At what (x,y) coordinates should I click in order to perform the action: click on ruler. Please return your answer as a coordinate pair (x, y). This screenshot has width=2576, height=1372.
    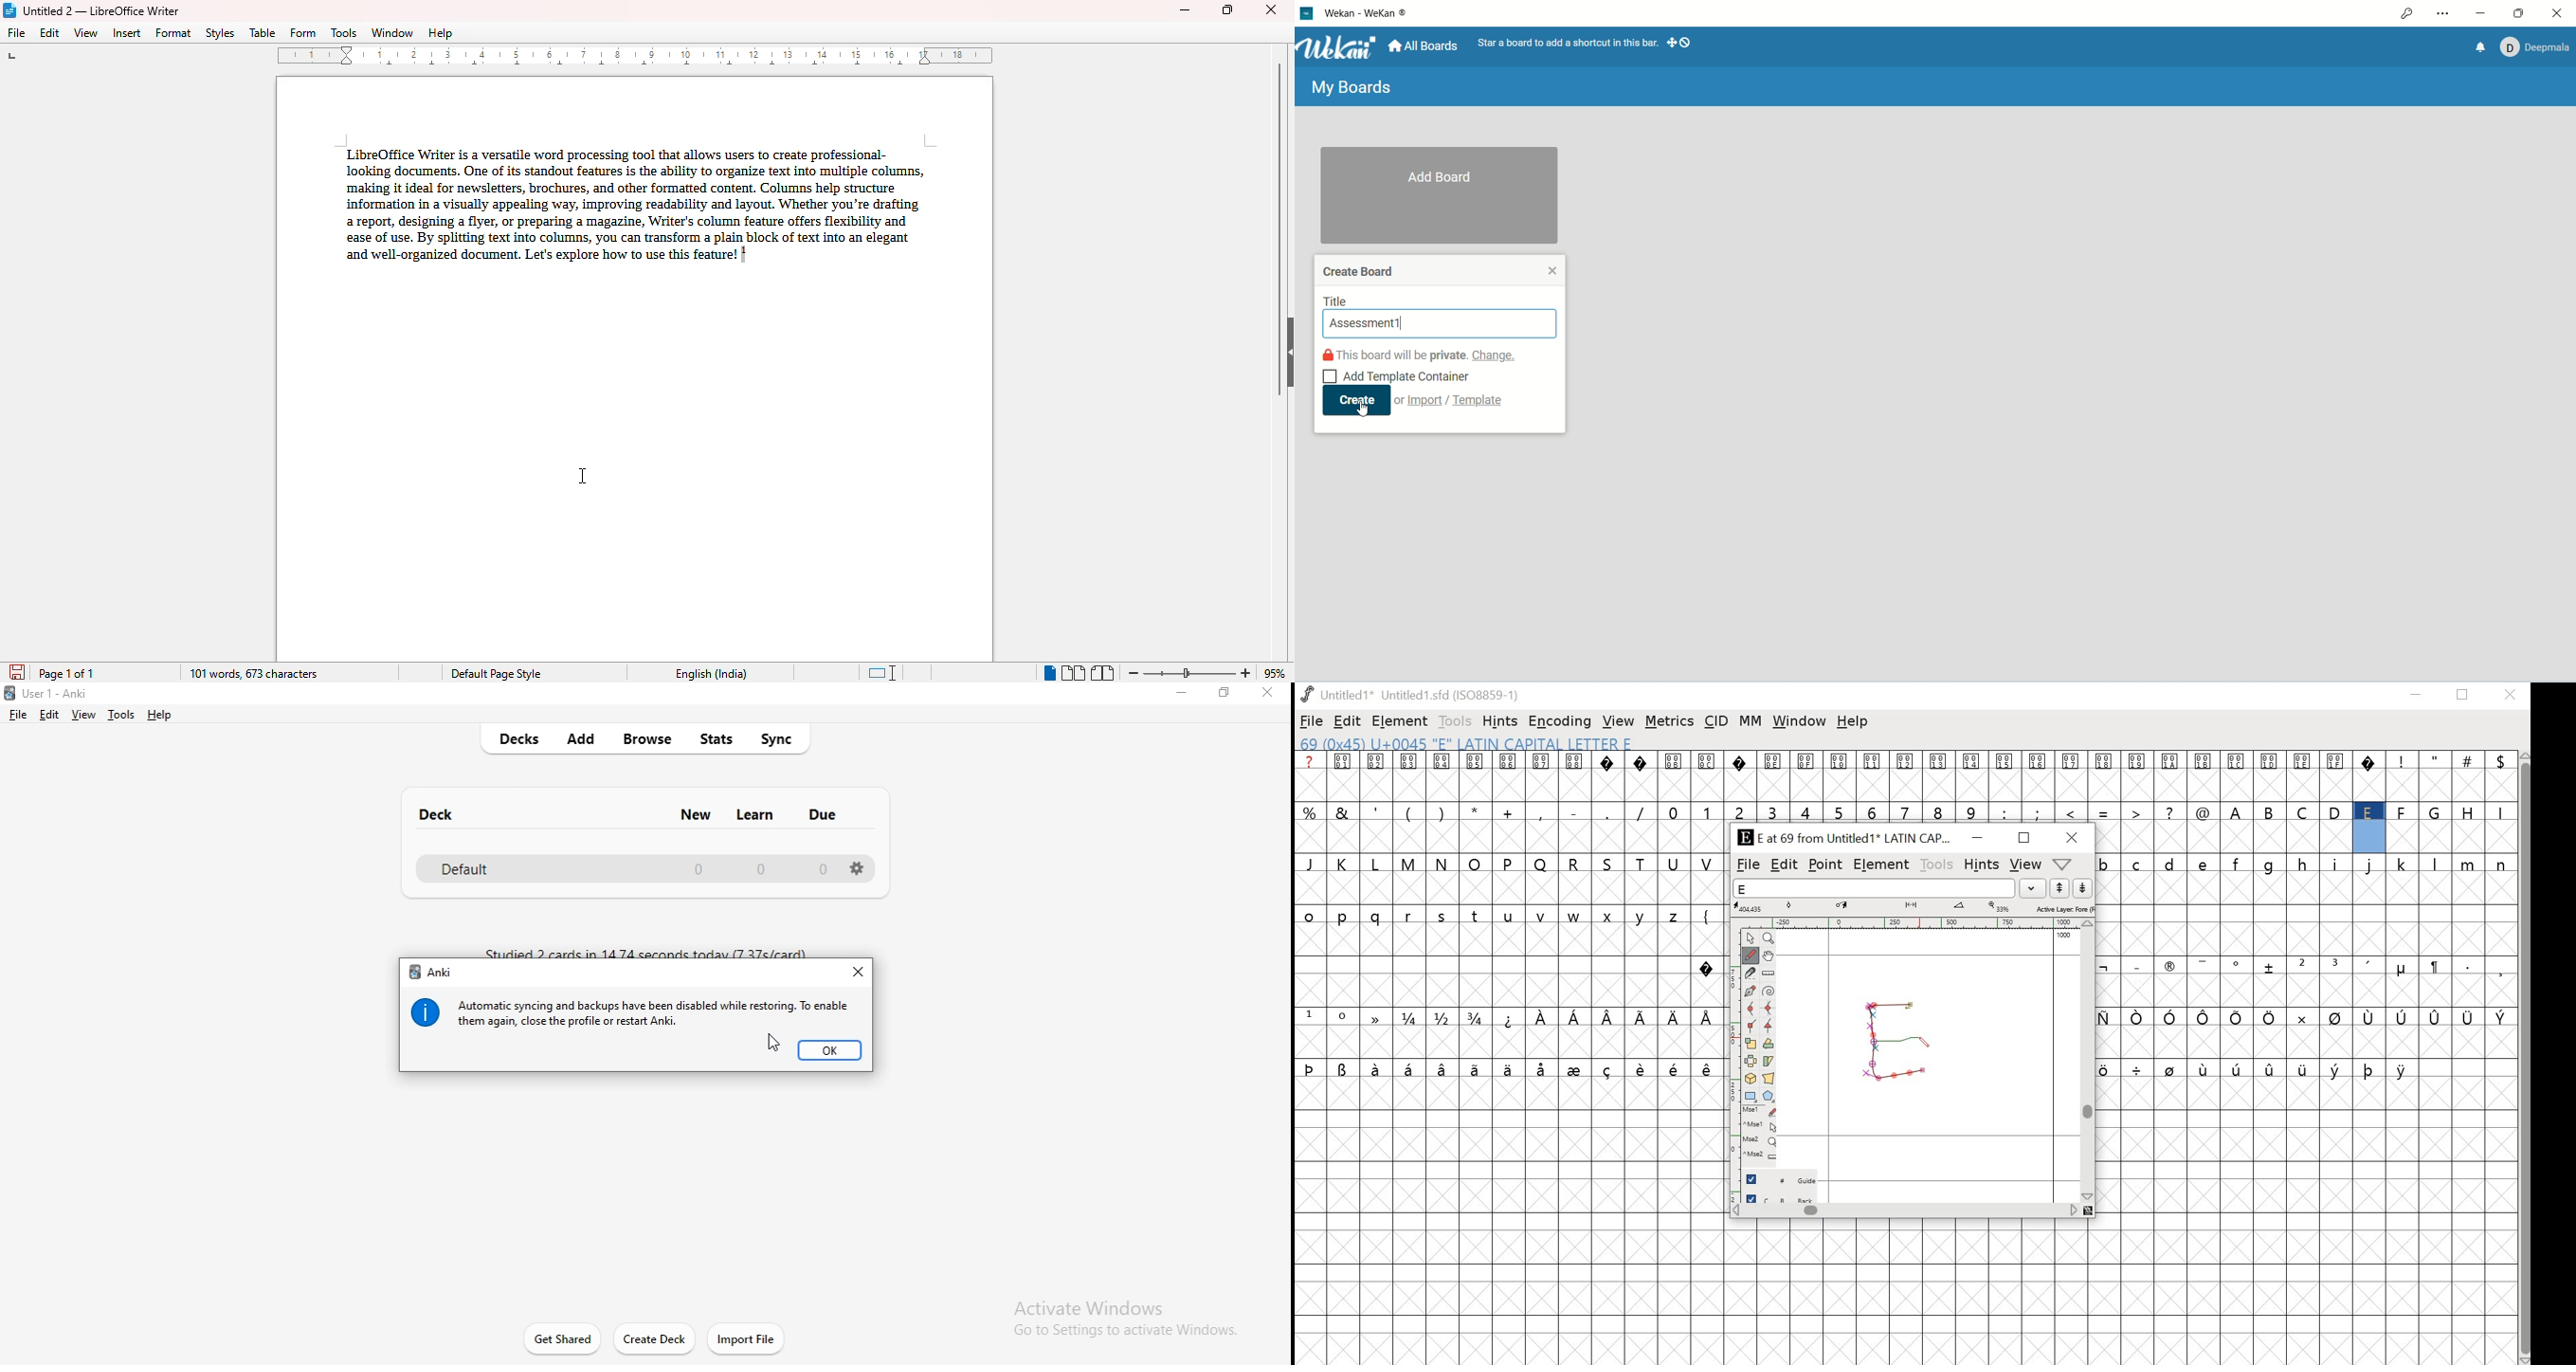
    Looking at the image, I should click on (638, 56).